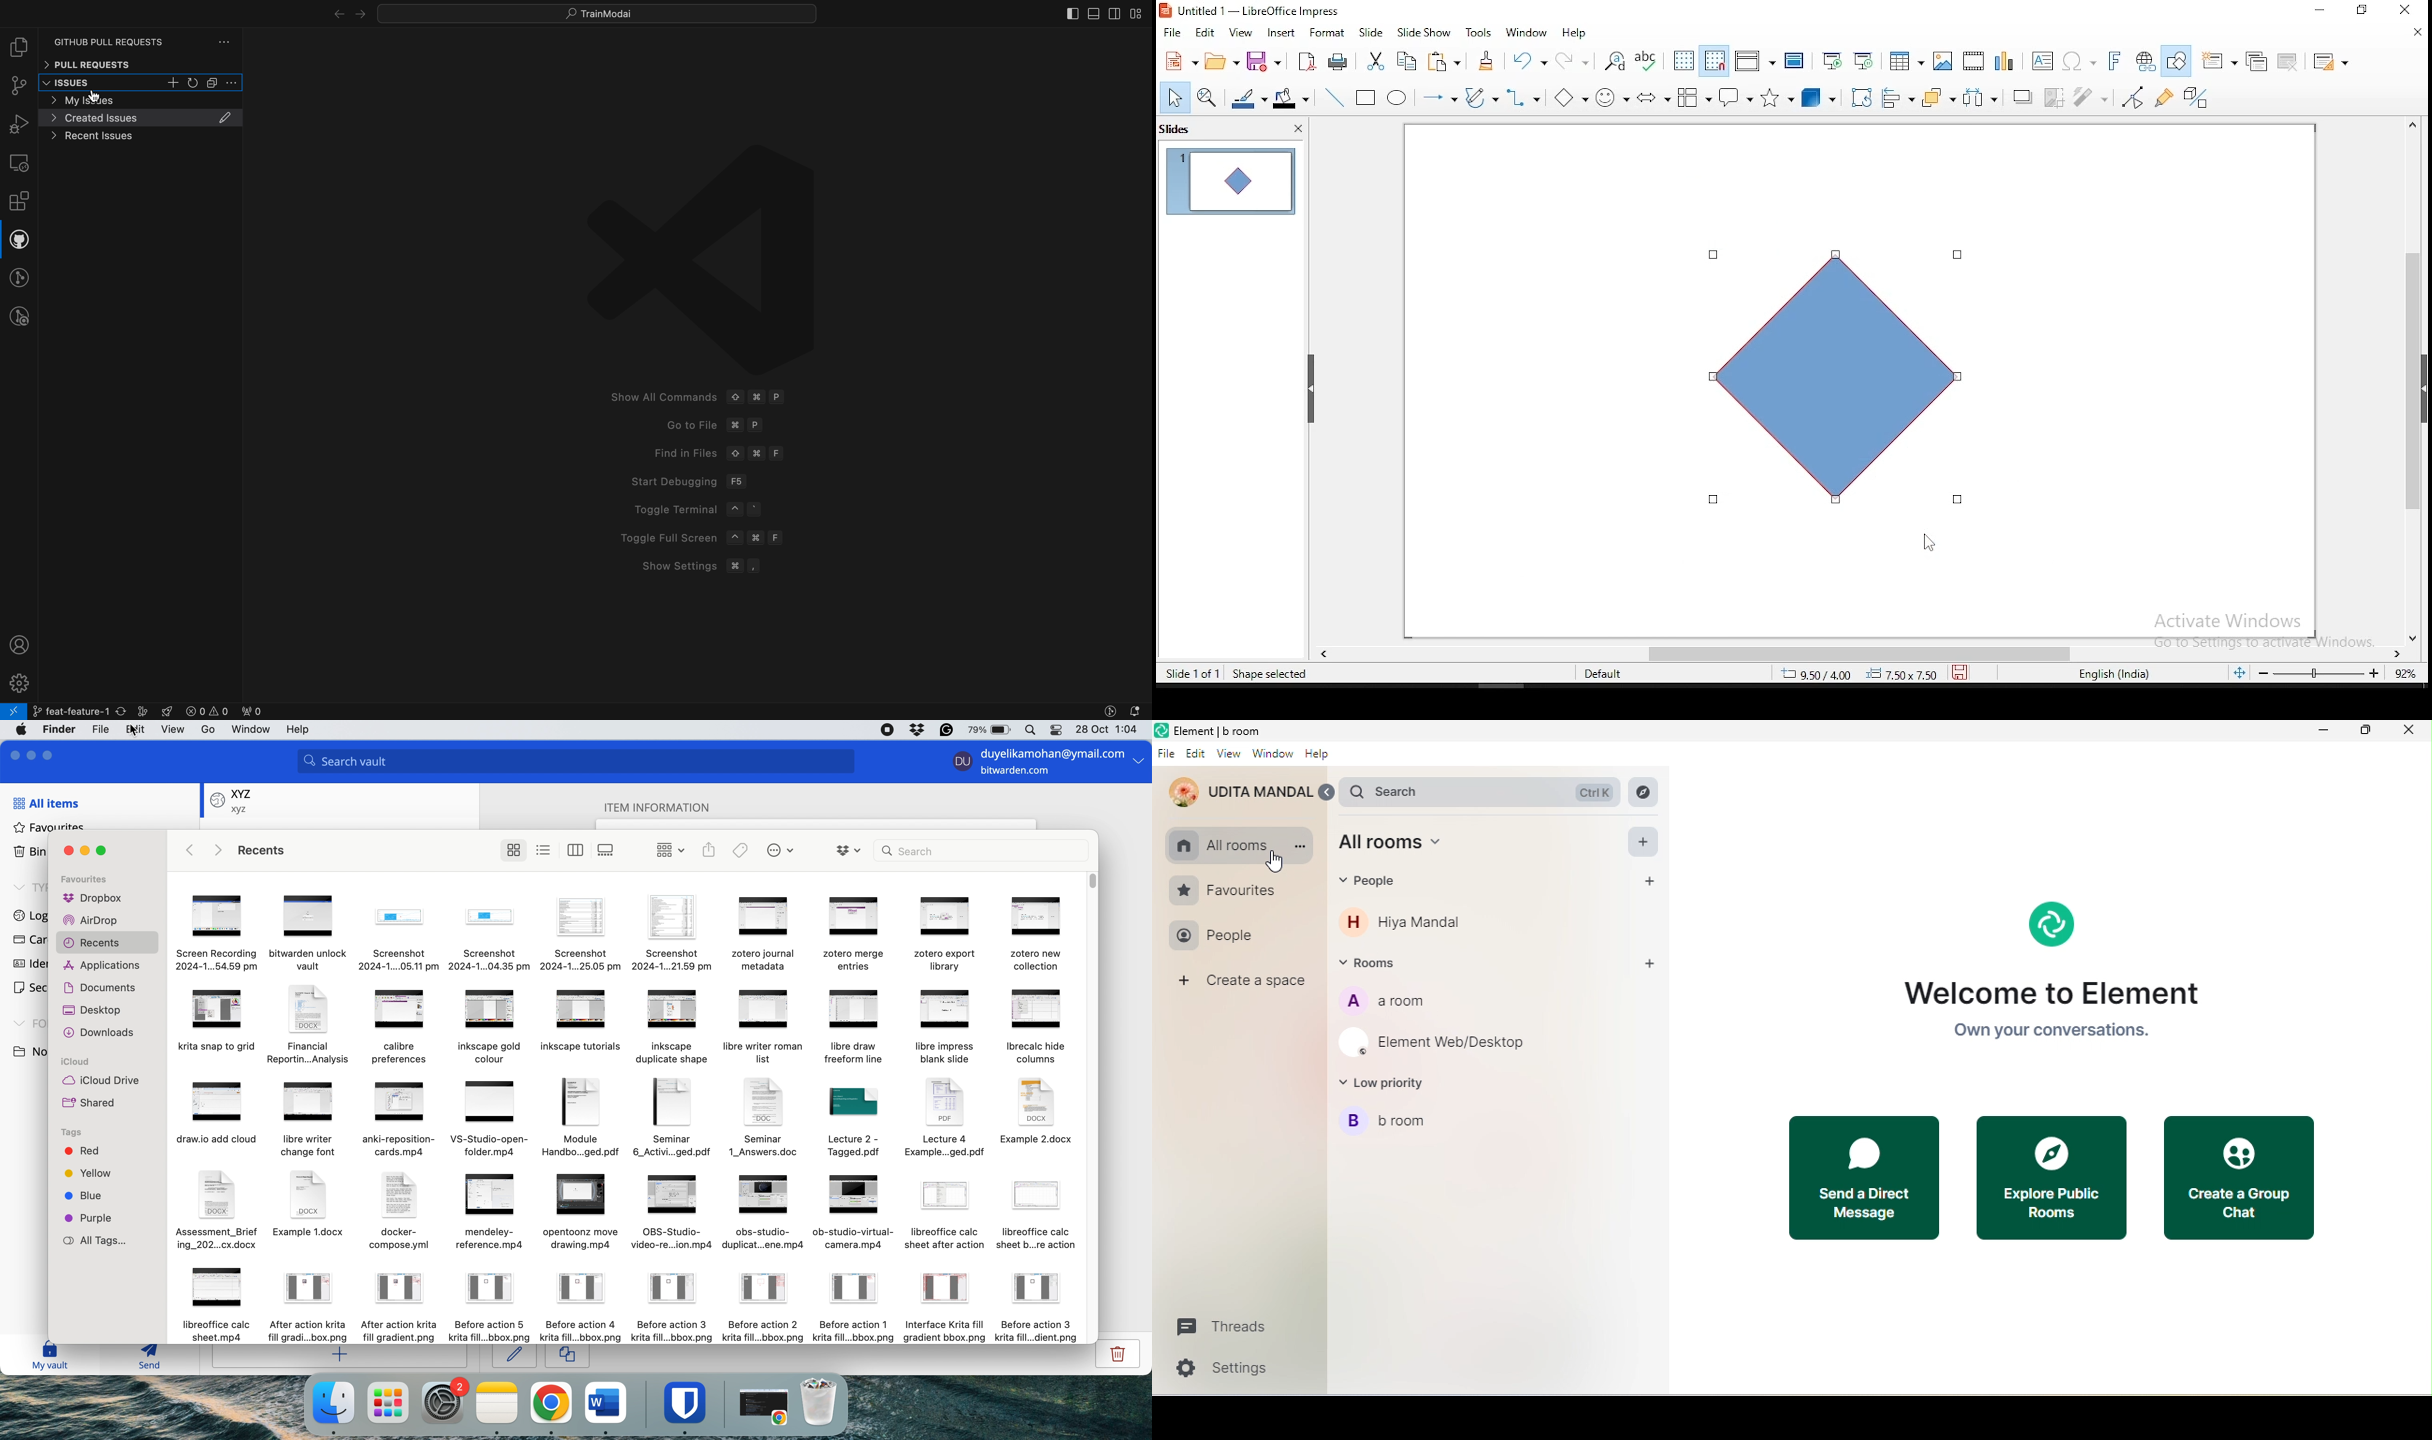 Image resolution: width=2436 pixels, height=1456 pixels. Describe the element at coordinates (18, 48) in the screenshot. I see `file explorer ` at that location.